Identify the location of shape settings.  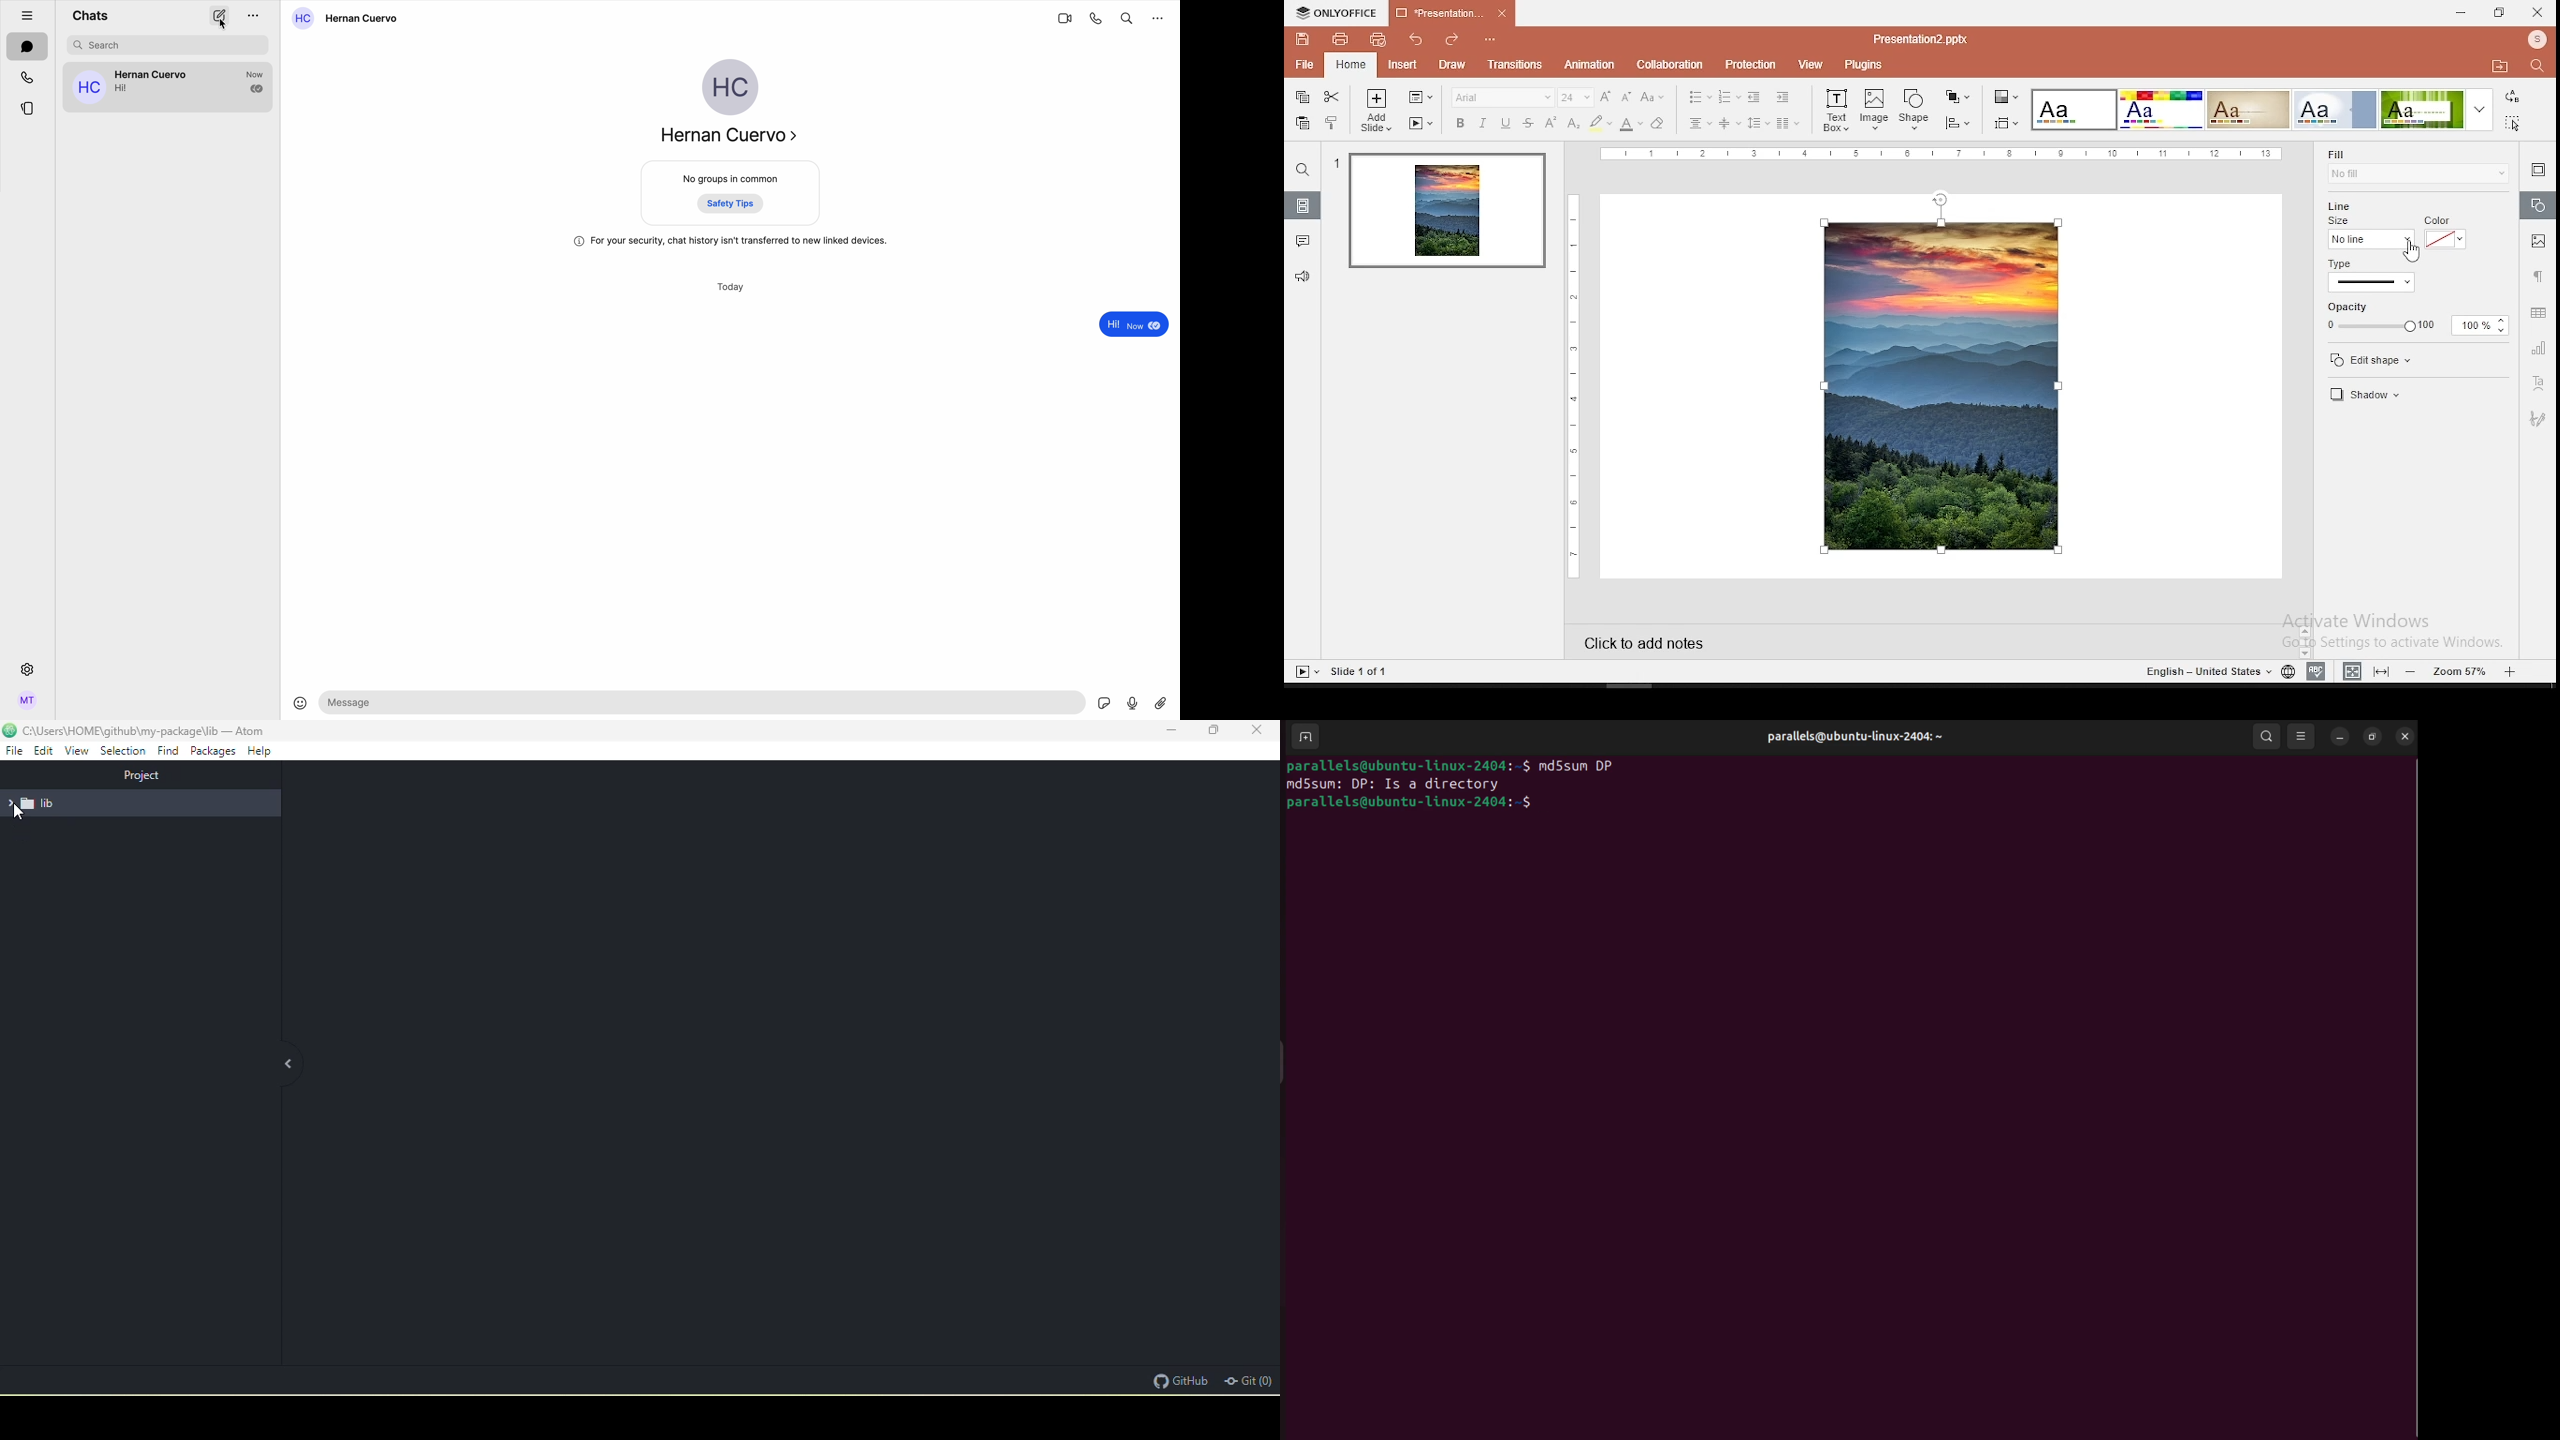
(2539, 207).